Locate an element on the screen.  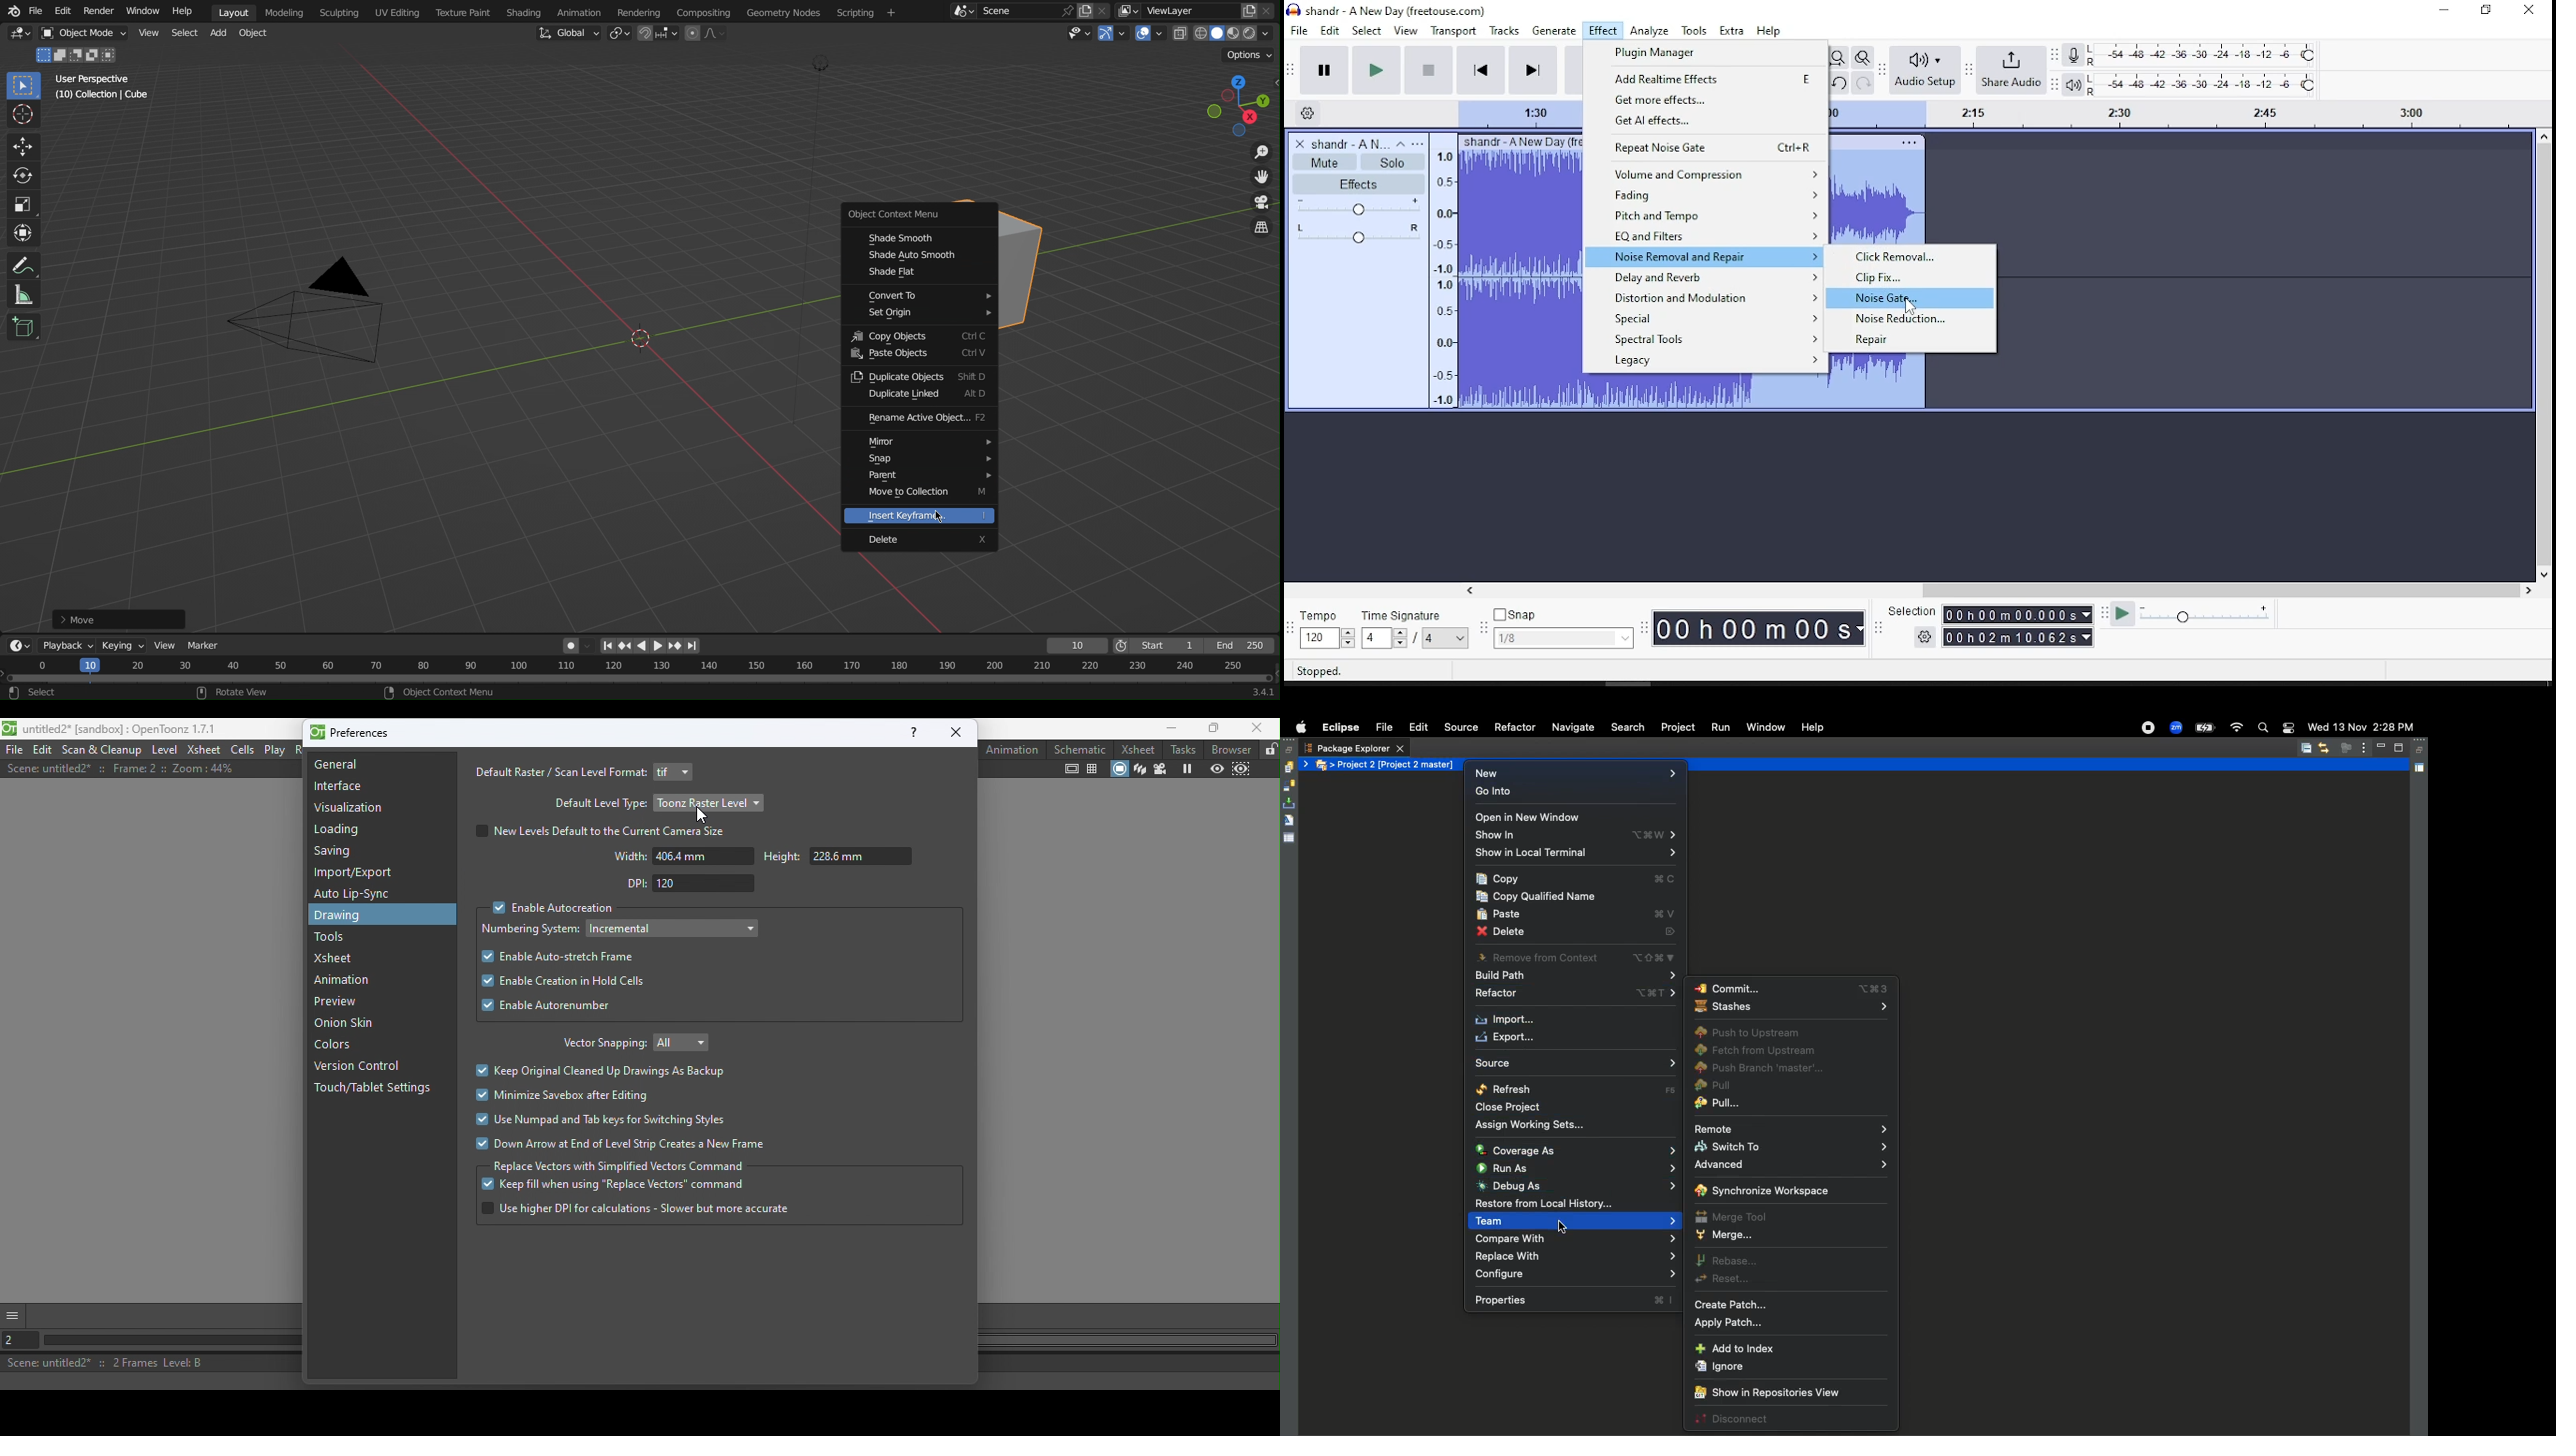
zoom toggle is located at coordinates (1863, 57).